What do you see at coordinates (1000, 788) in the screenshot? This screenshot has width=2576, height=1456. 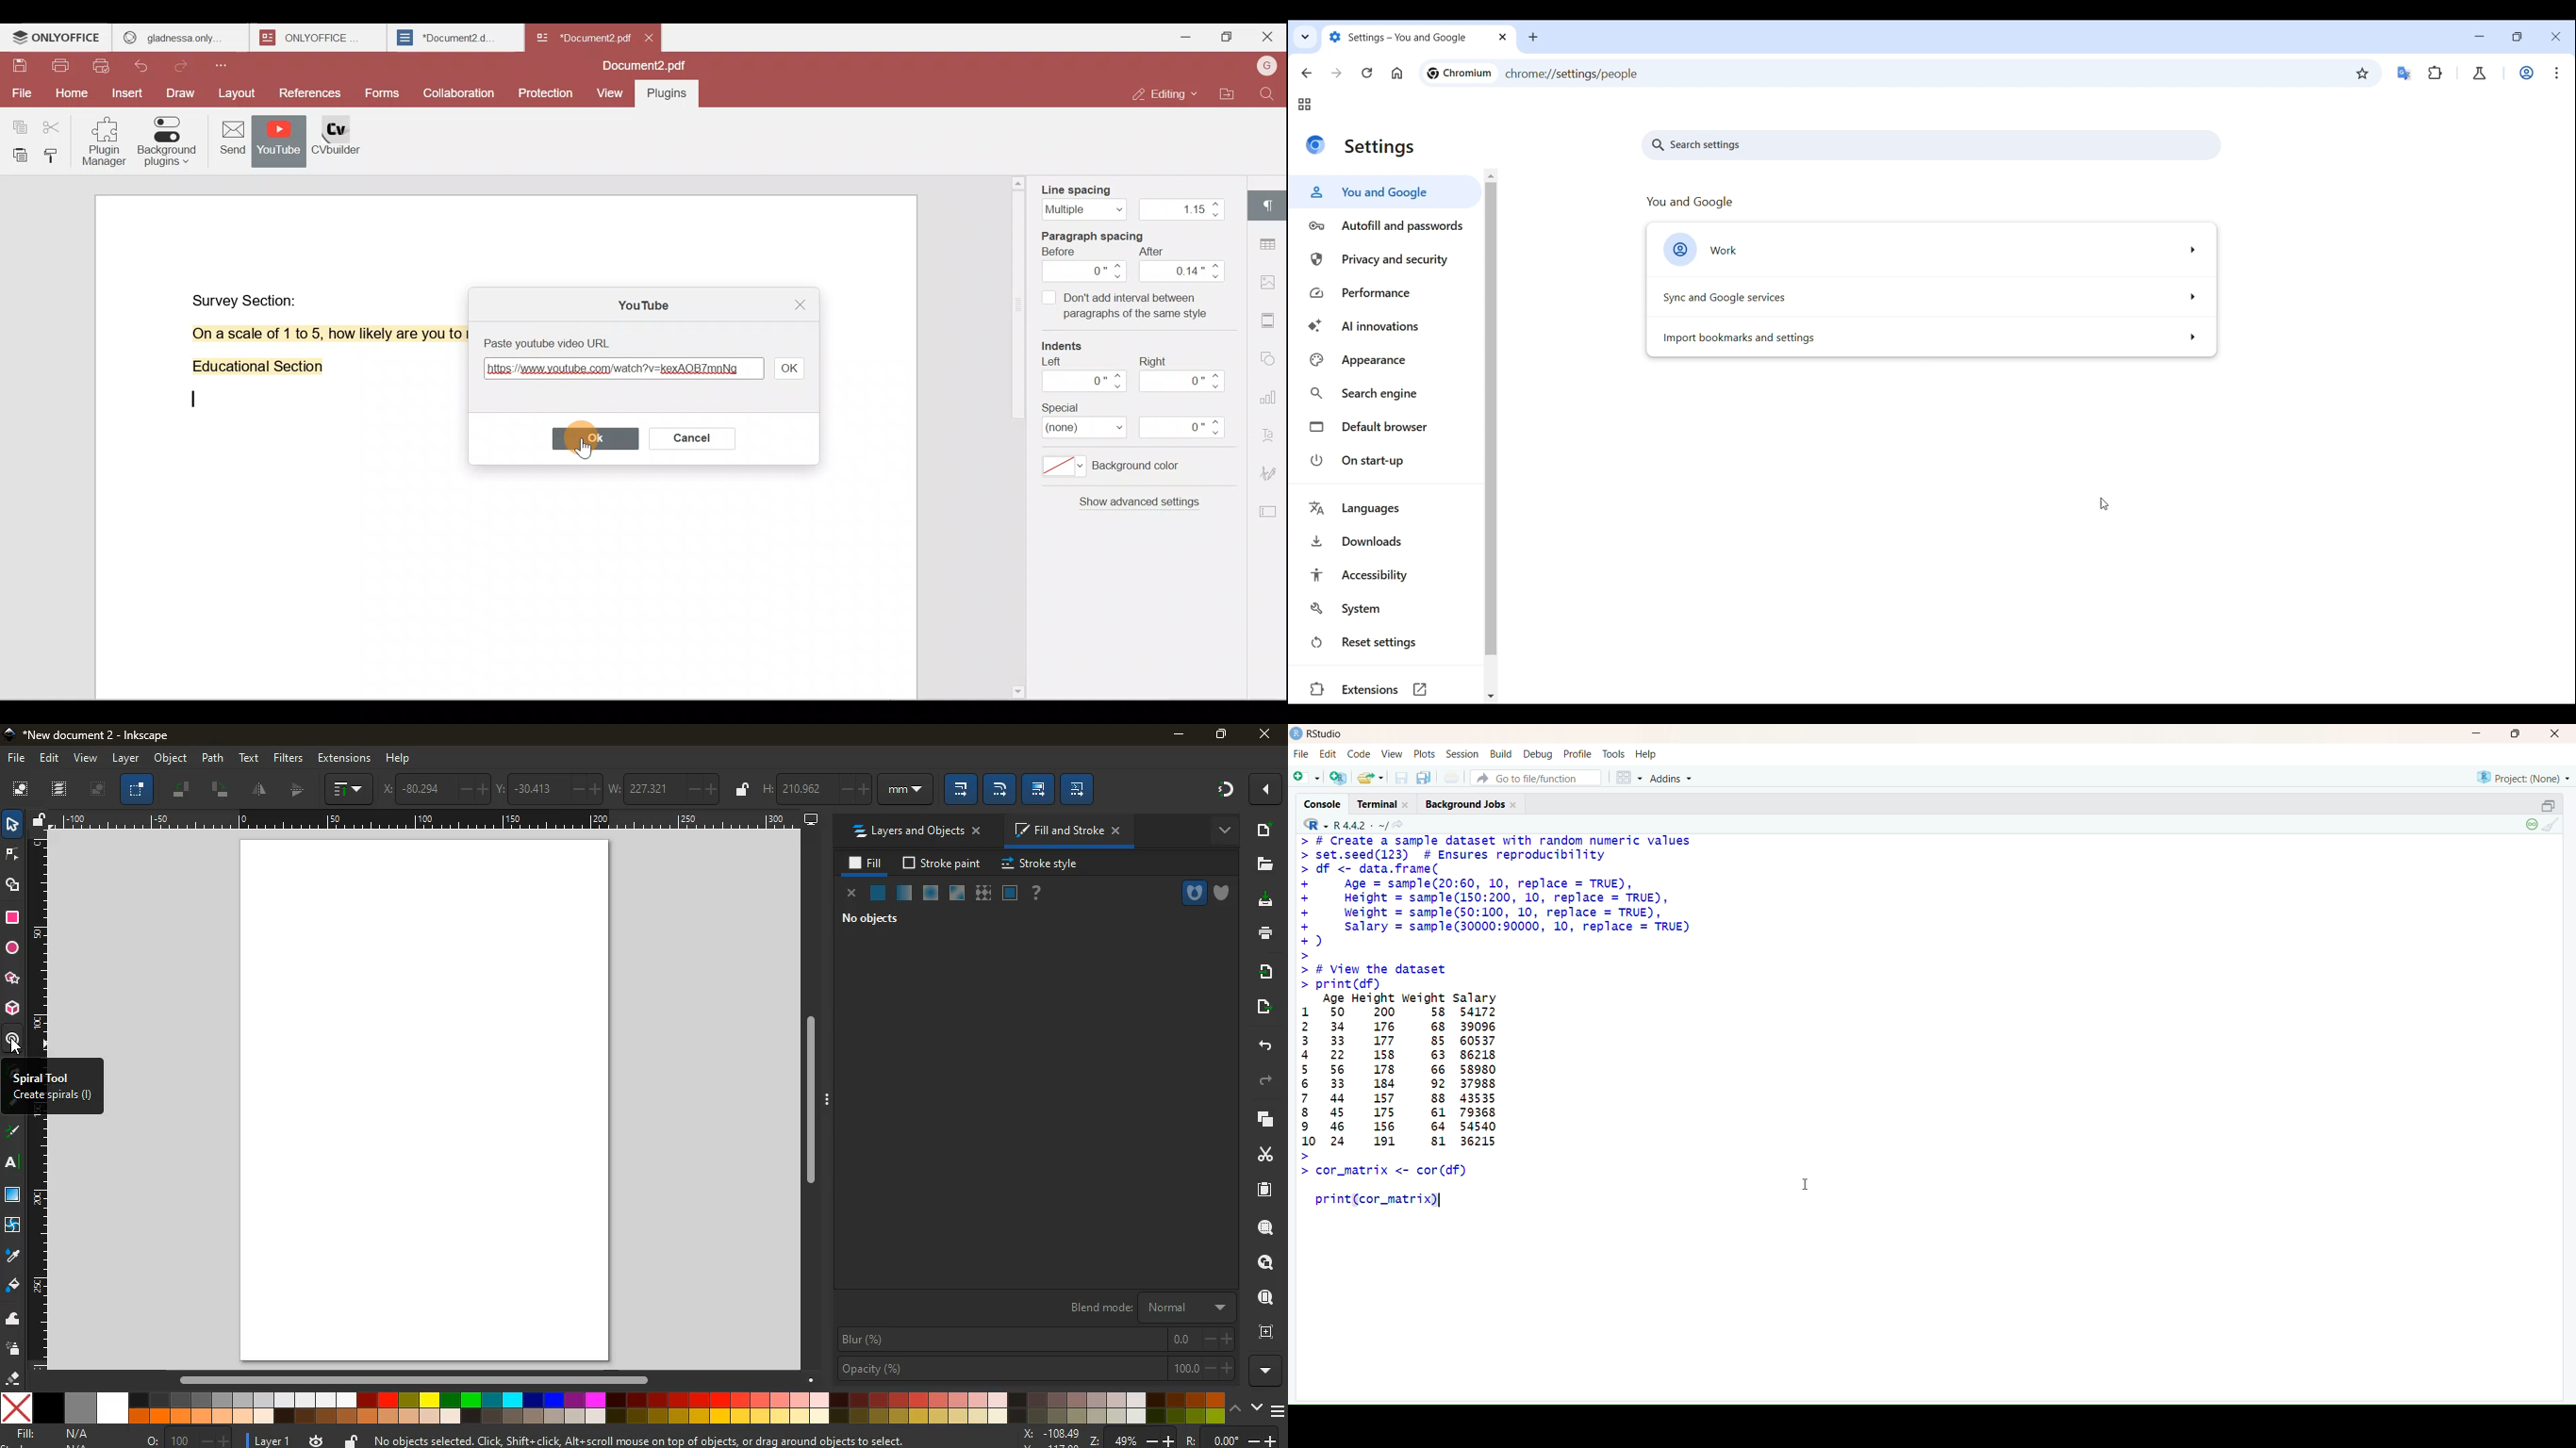 I see `edit` at bounding box center [1000, 788].